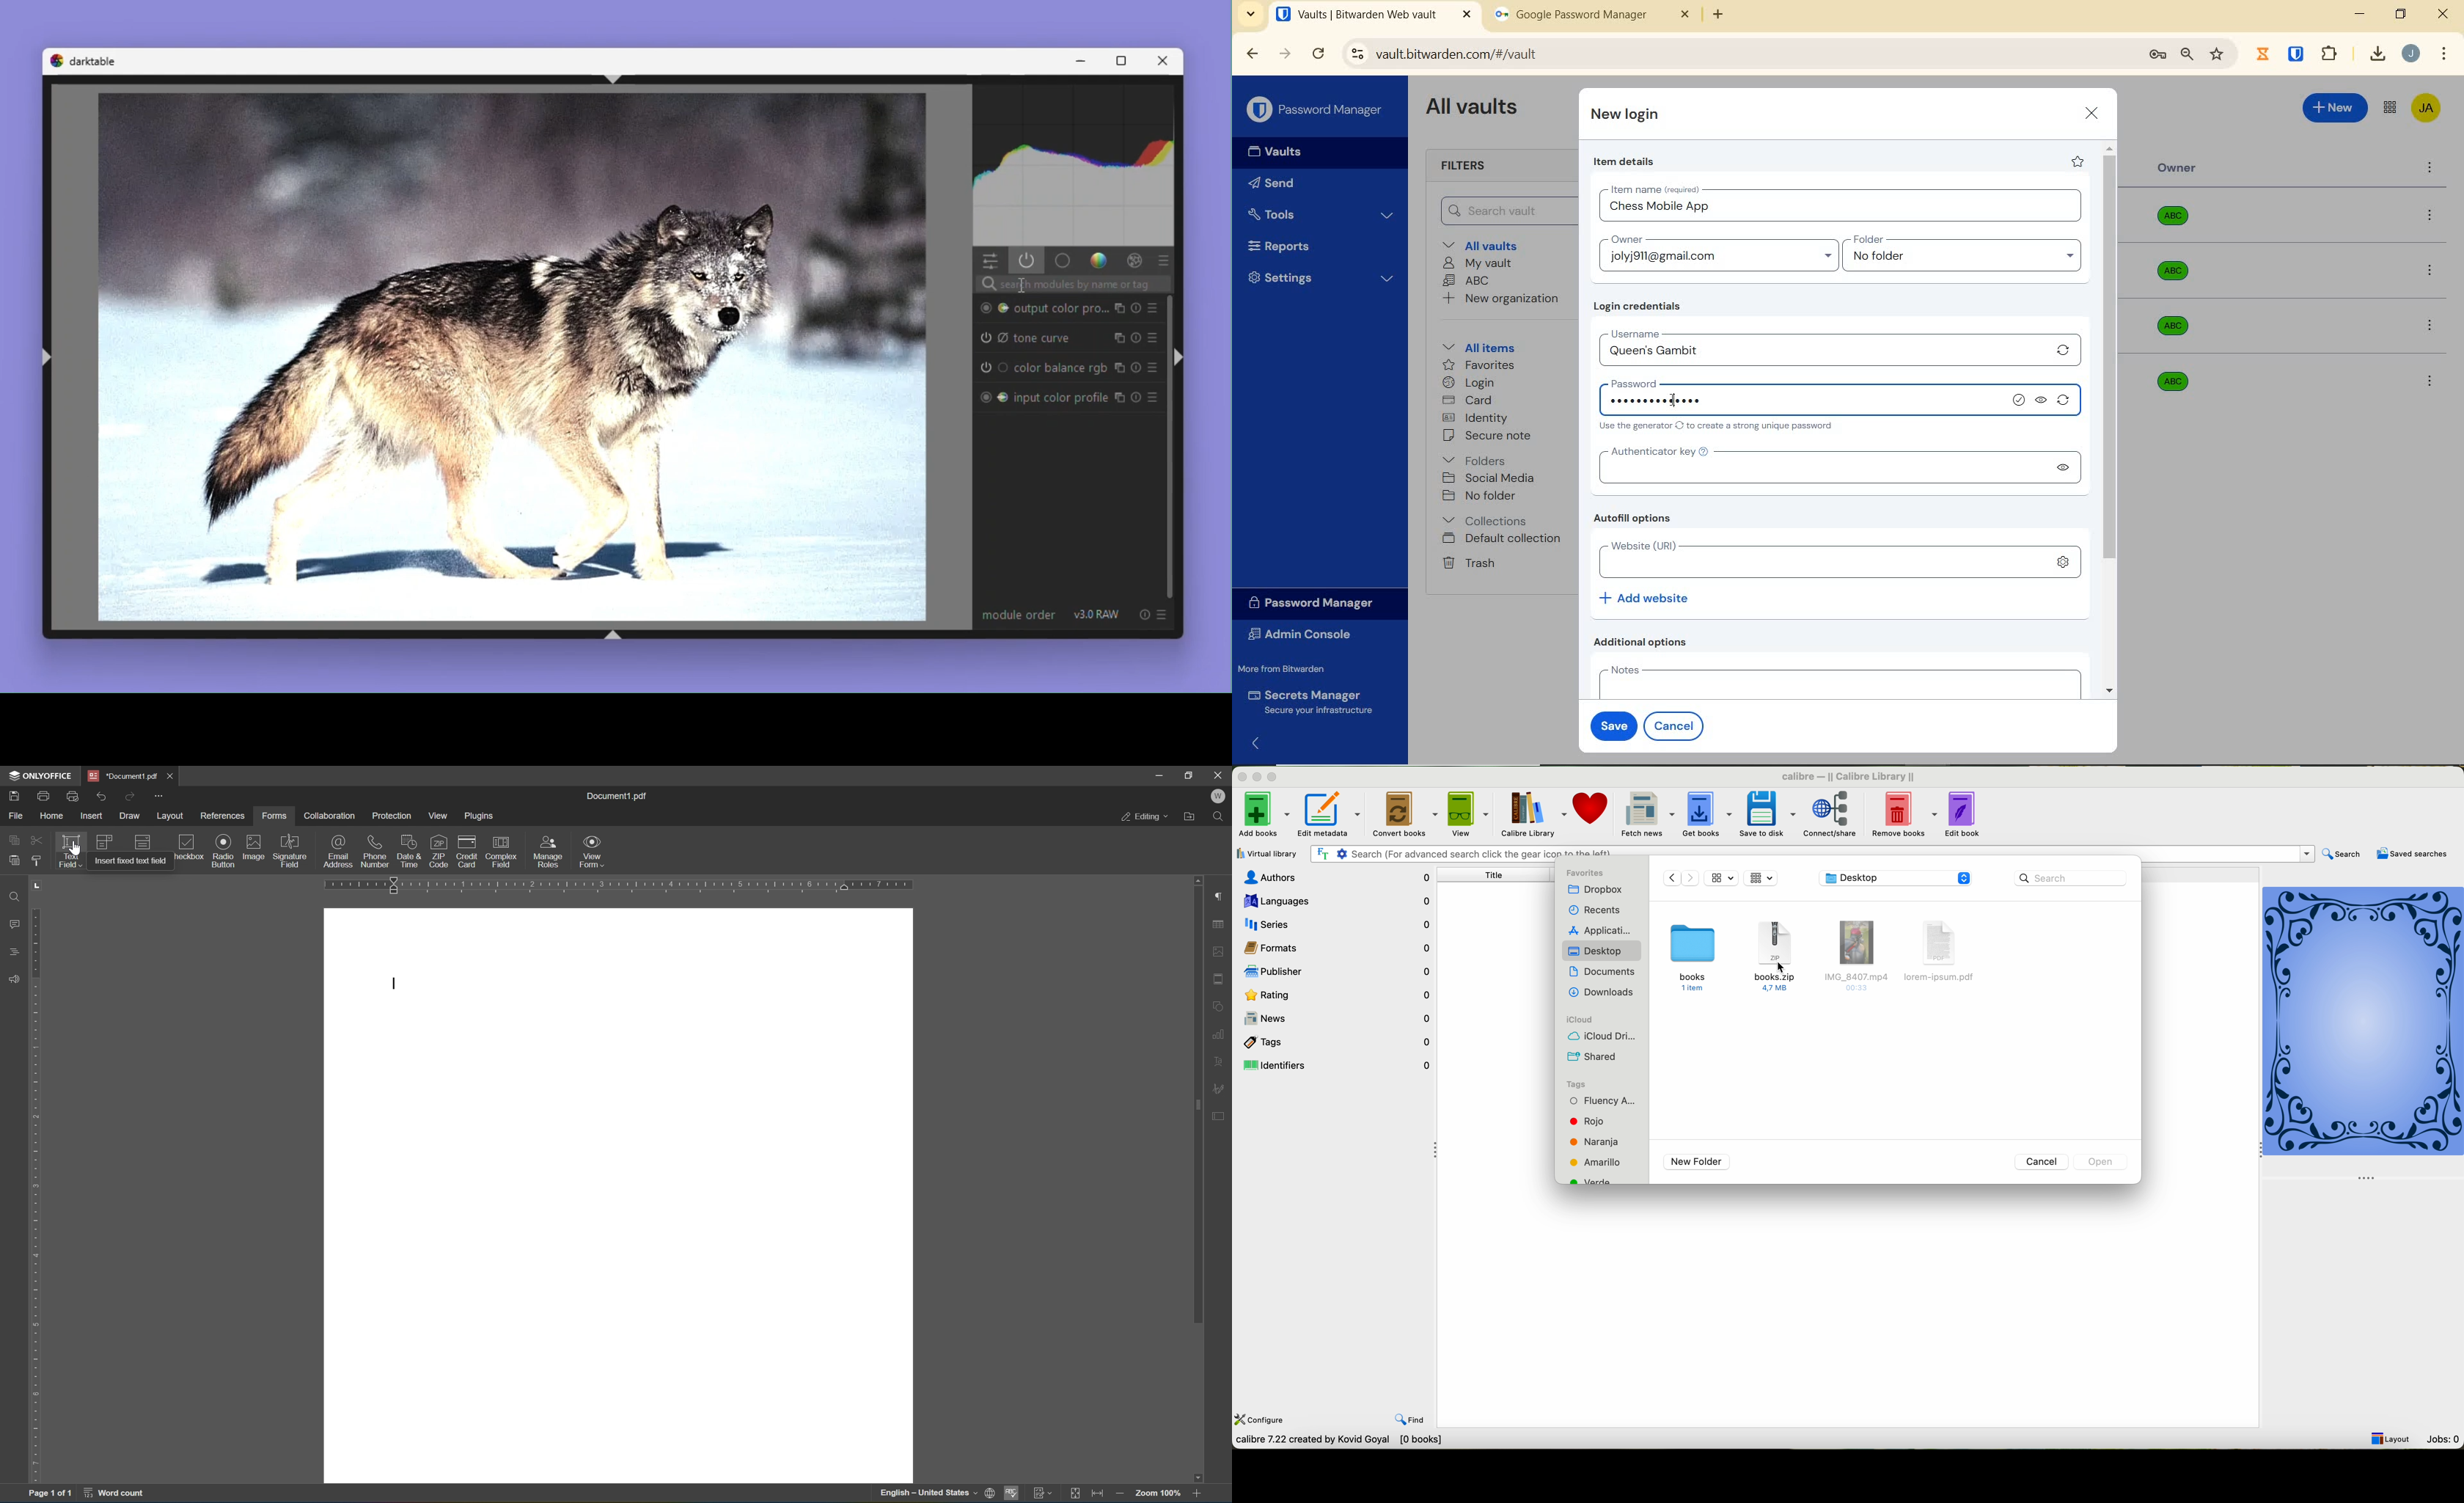  I want to click on New organization, so click(1499, 299).